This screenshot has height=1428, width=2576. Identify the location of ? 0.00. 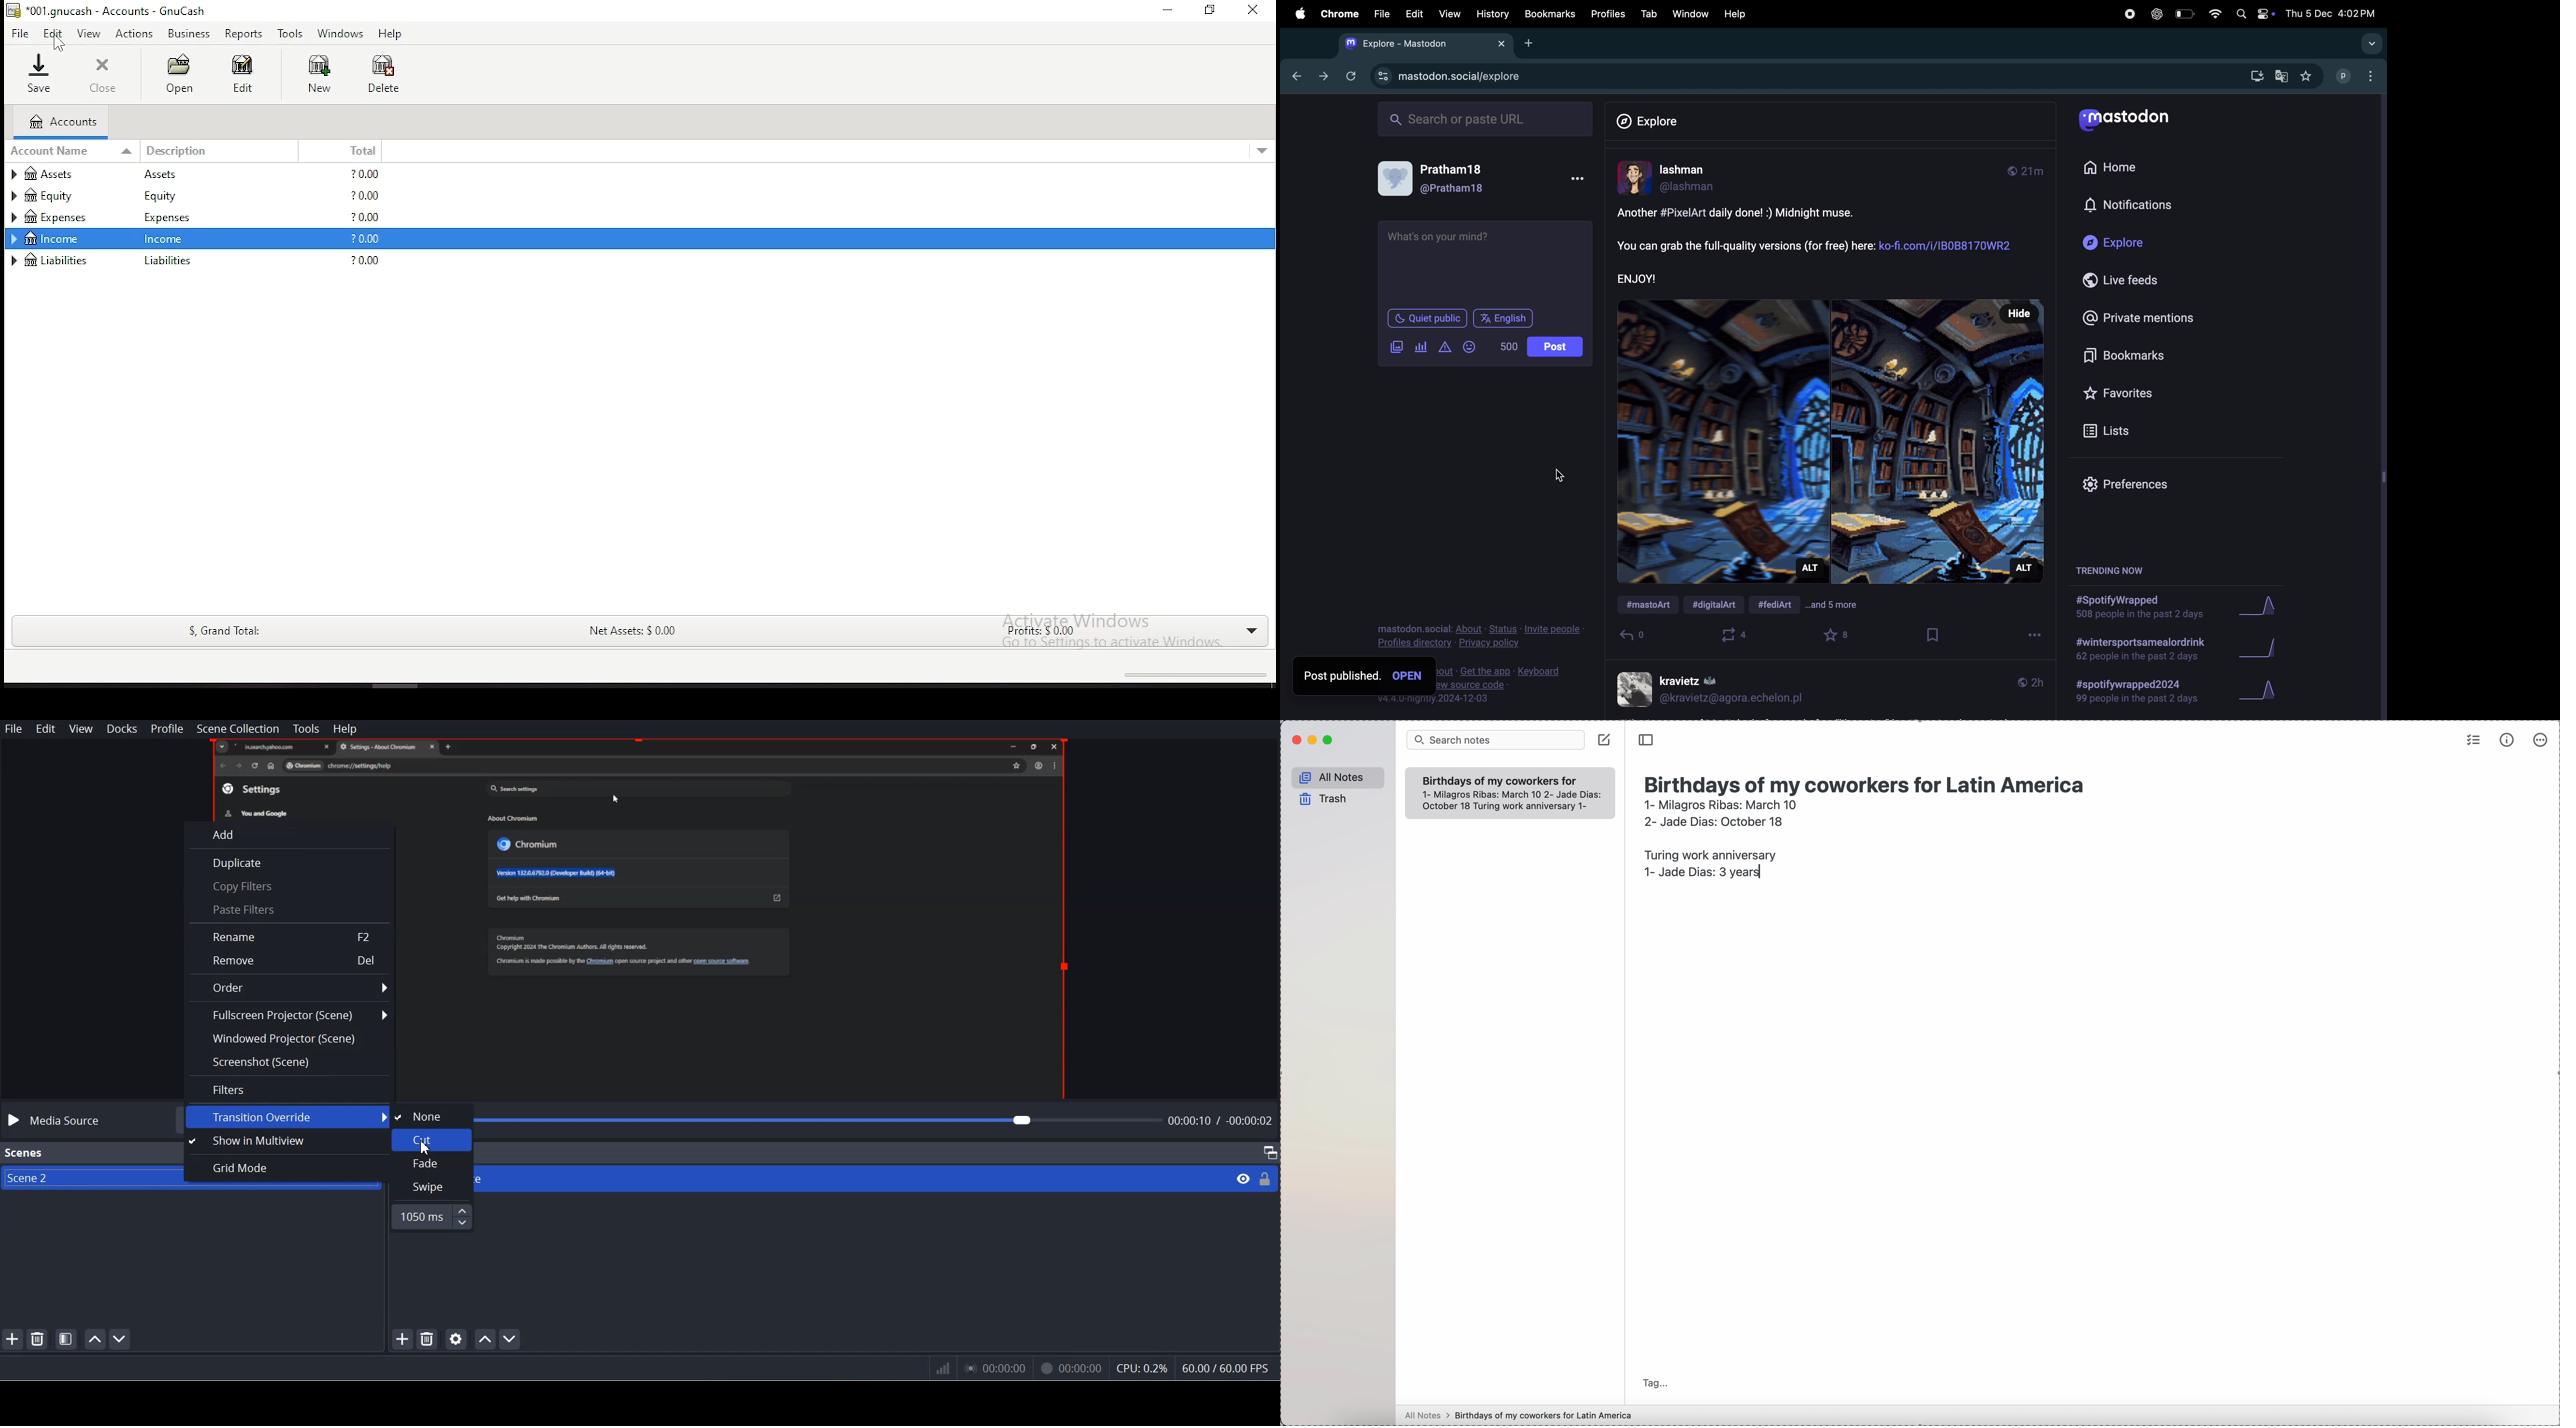
(368, 217).